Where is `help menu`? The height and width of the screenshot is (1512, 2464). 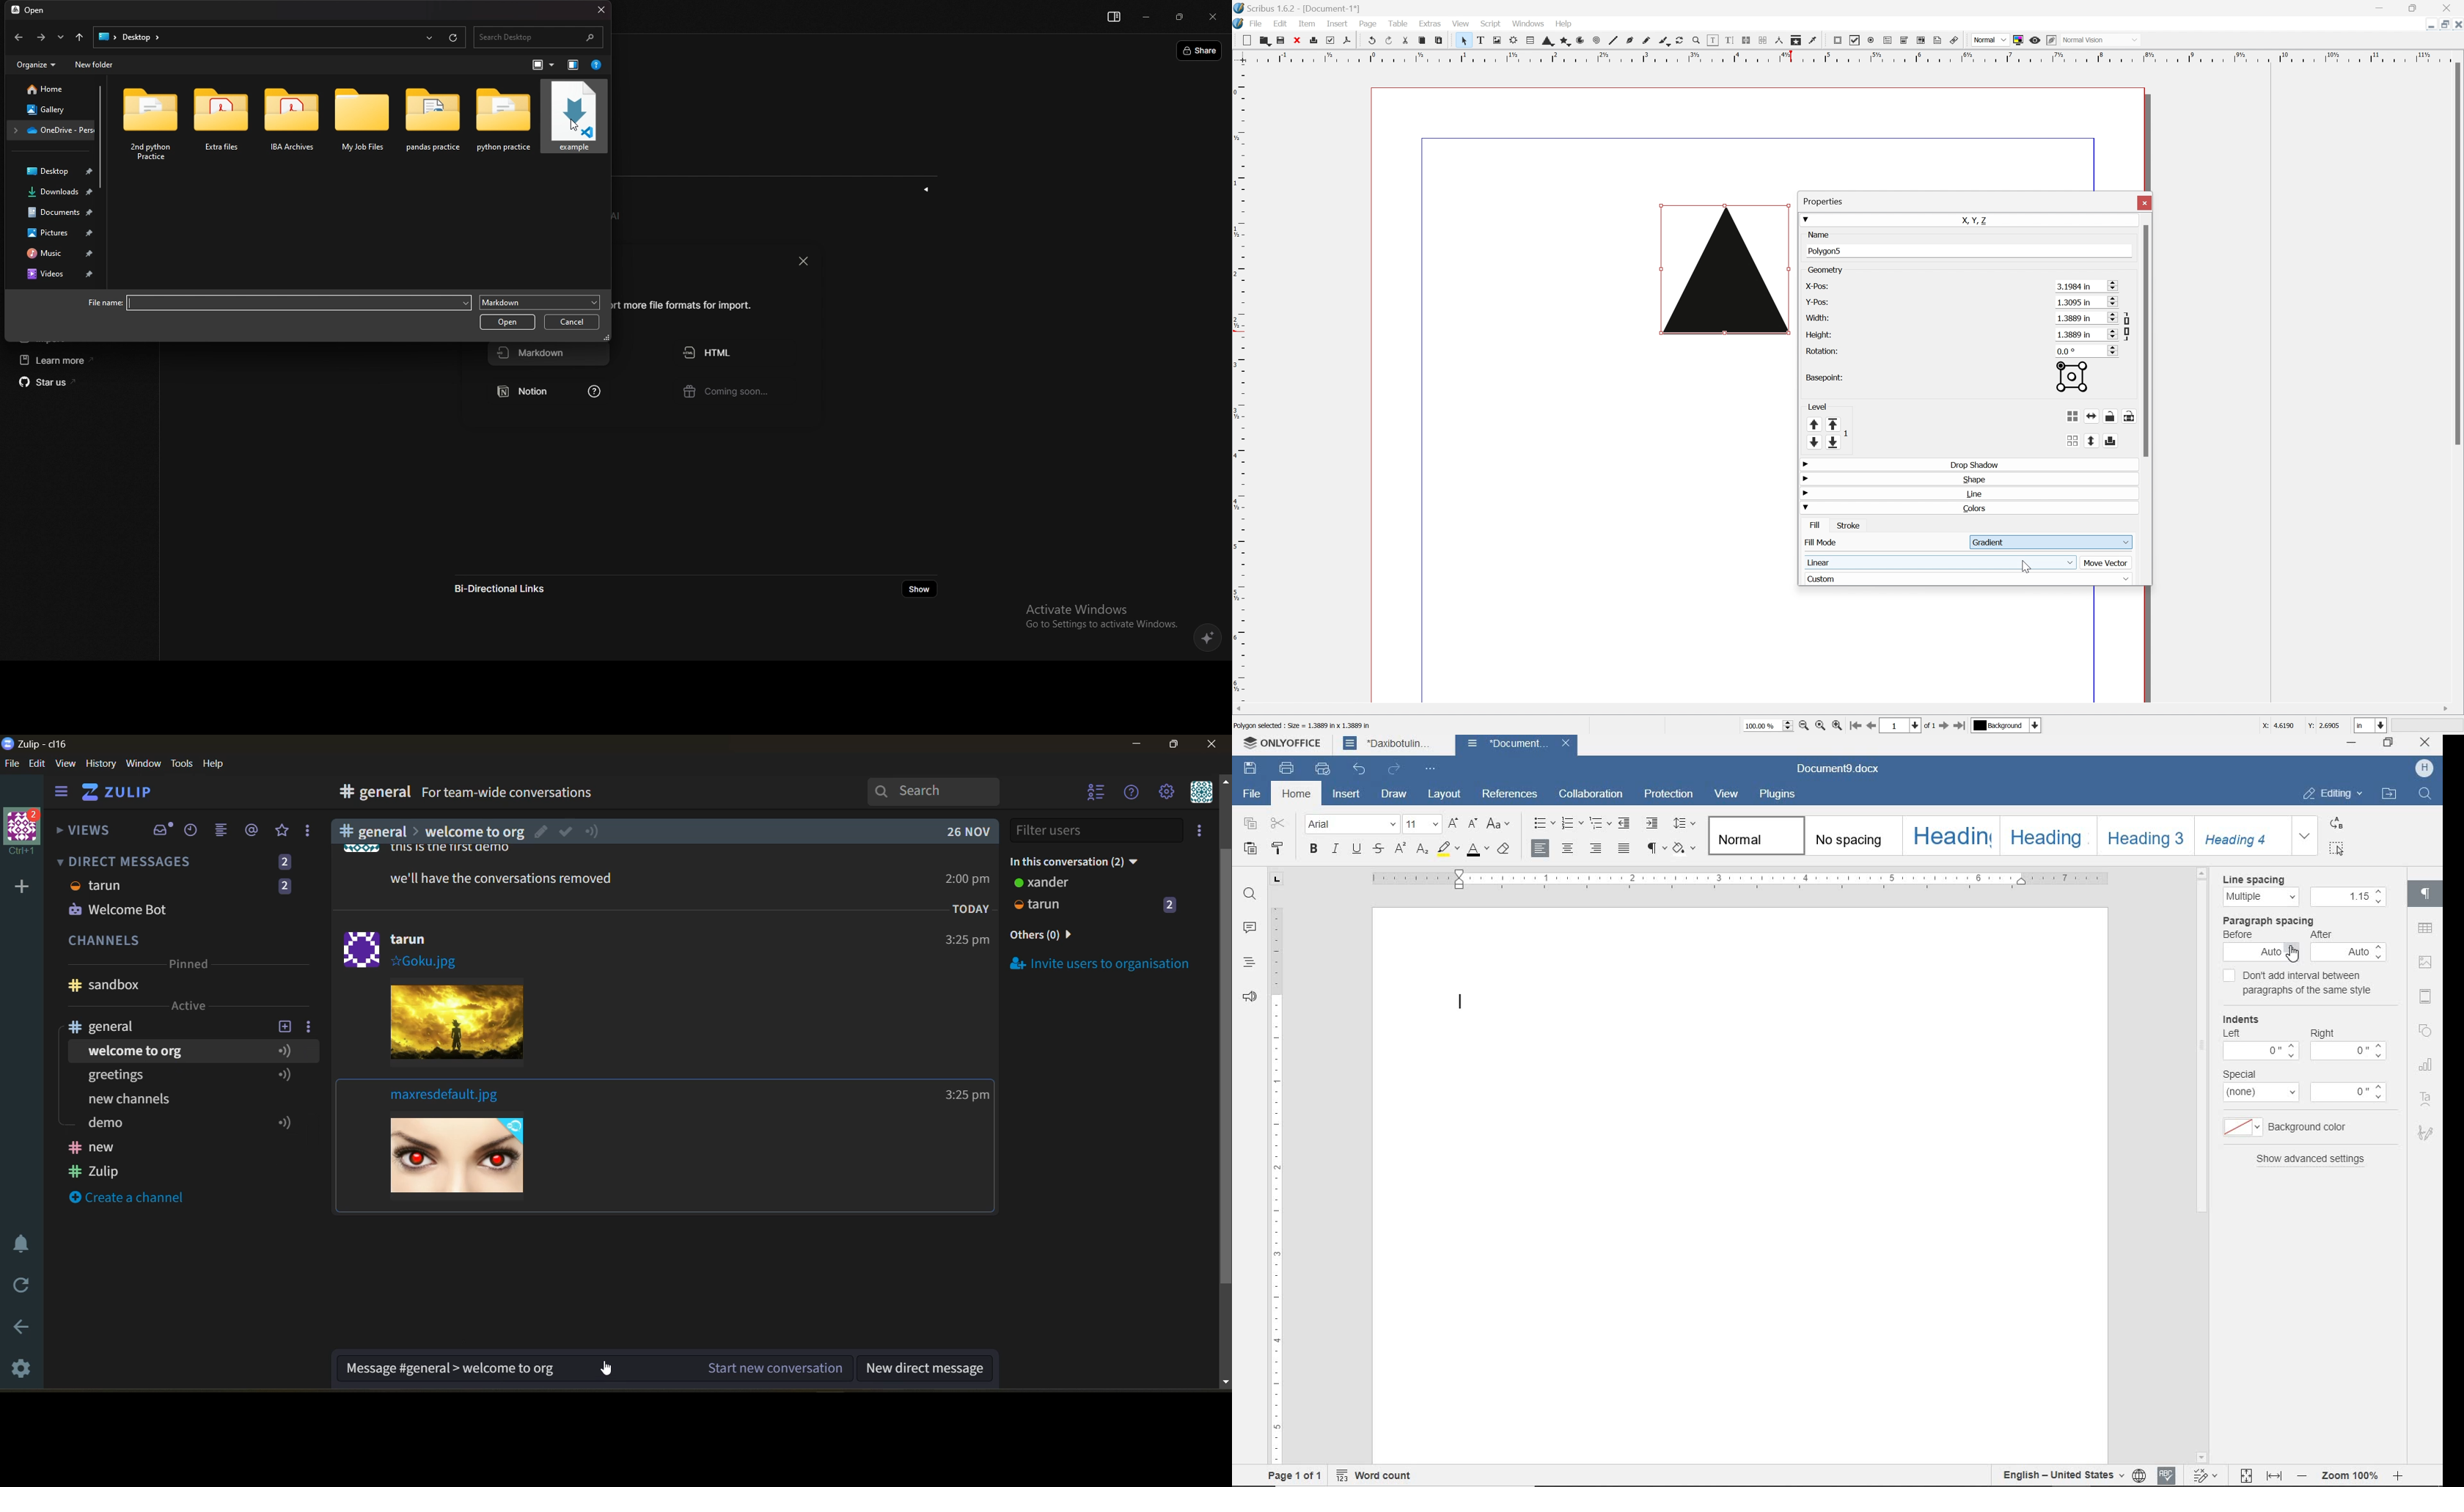
help menu is located at coordinates (1133, 794).